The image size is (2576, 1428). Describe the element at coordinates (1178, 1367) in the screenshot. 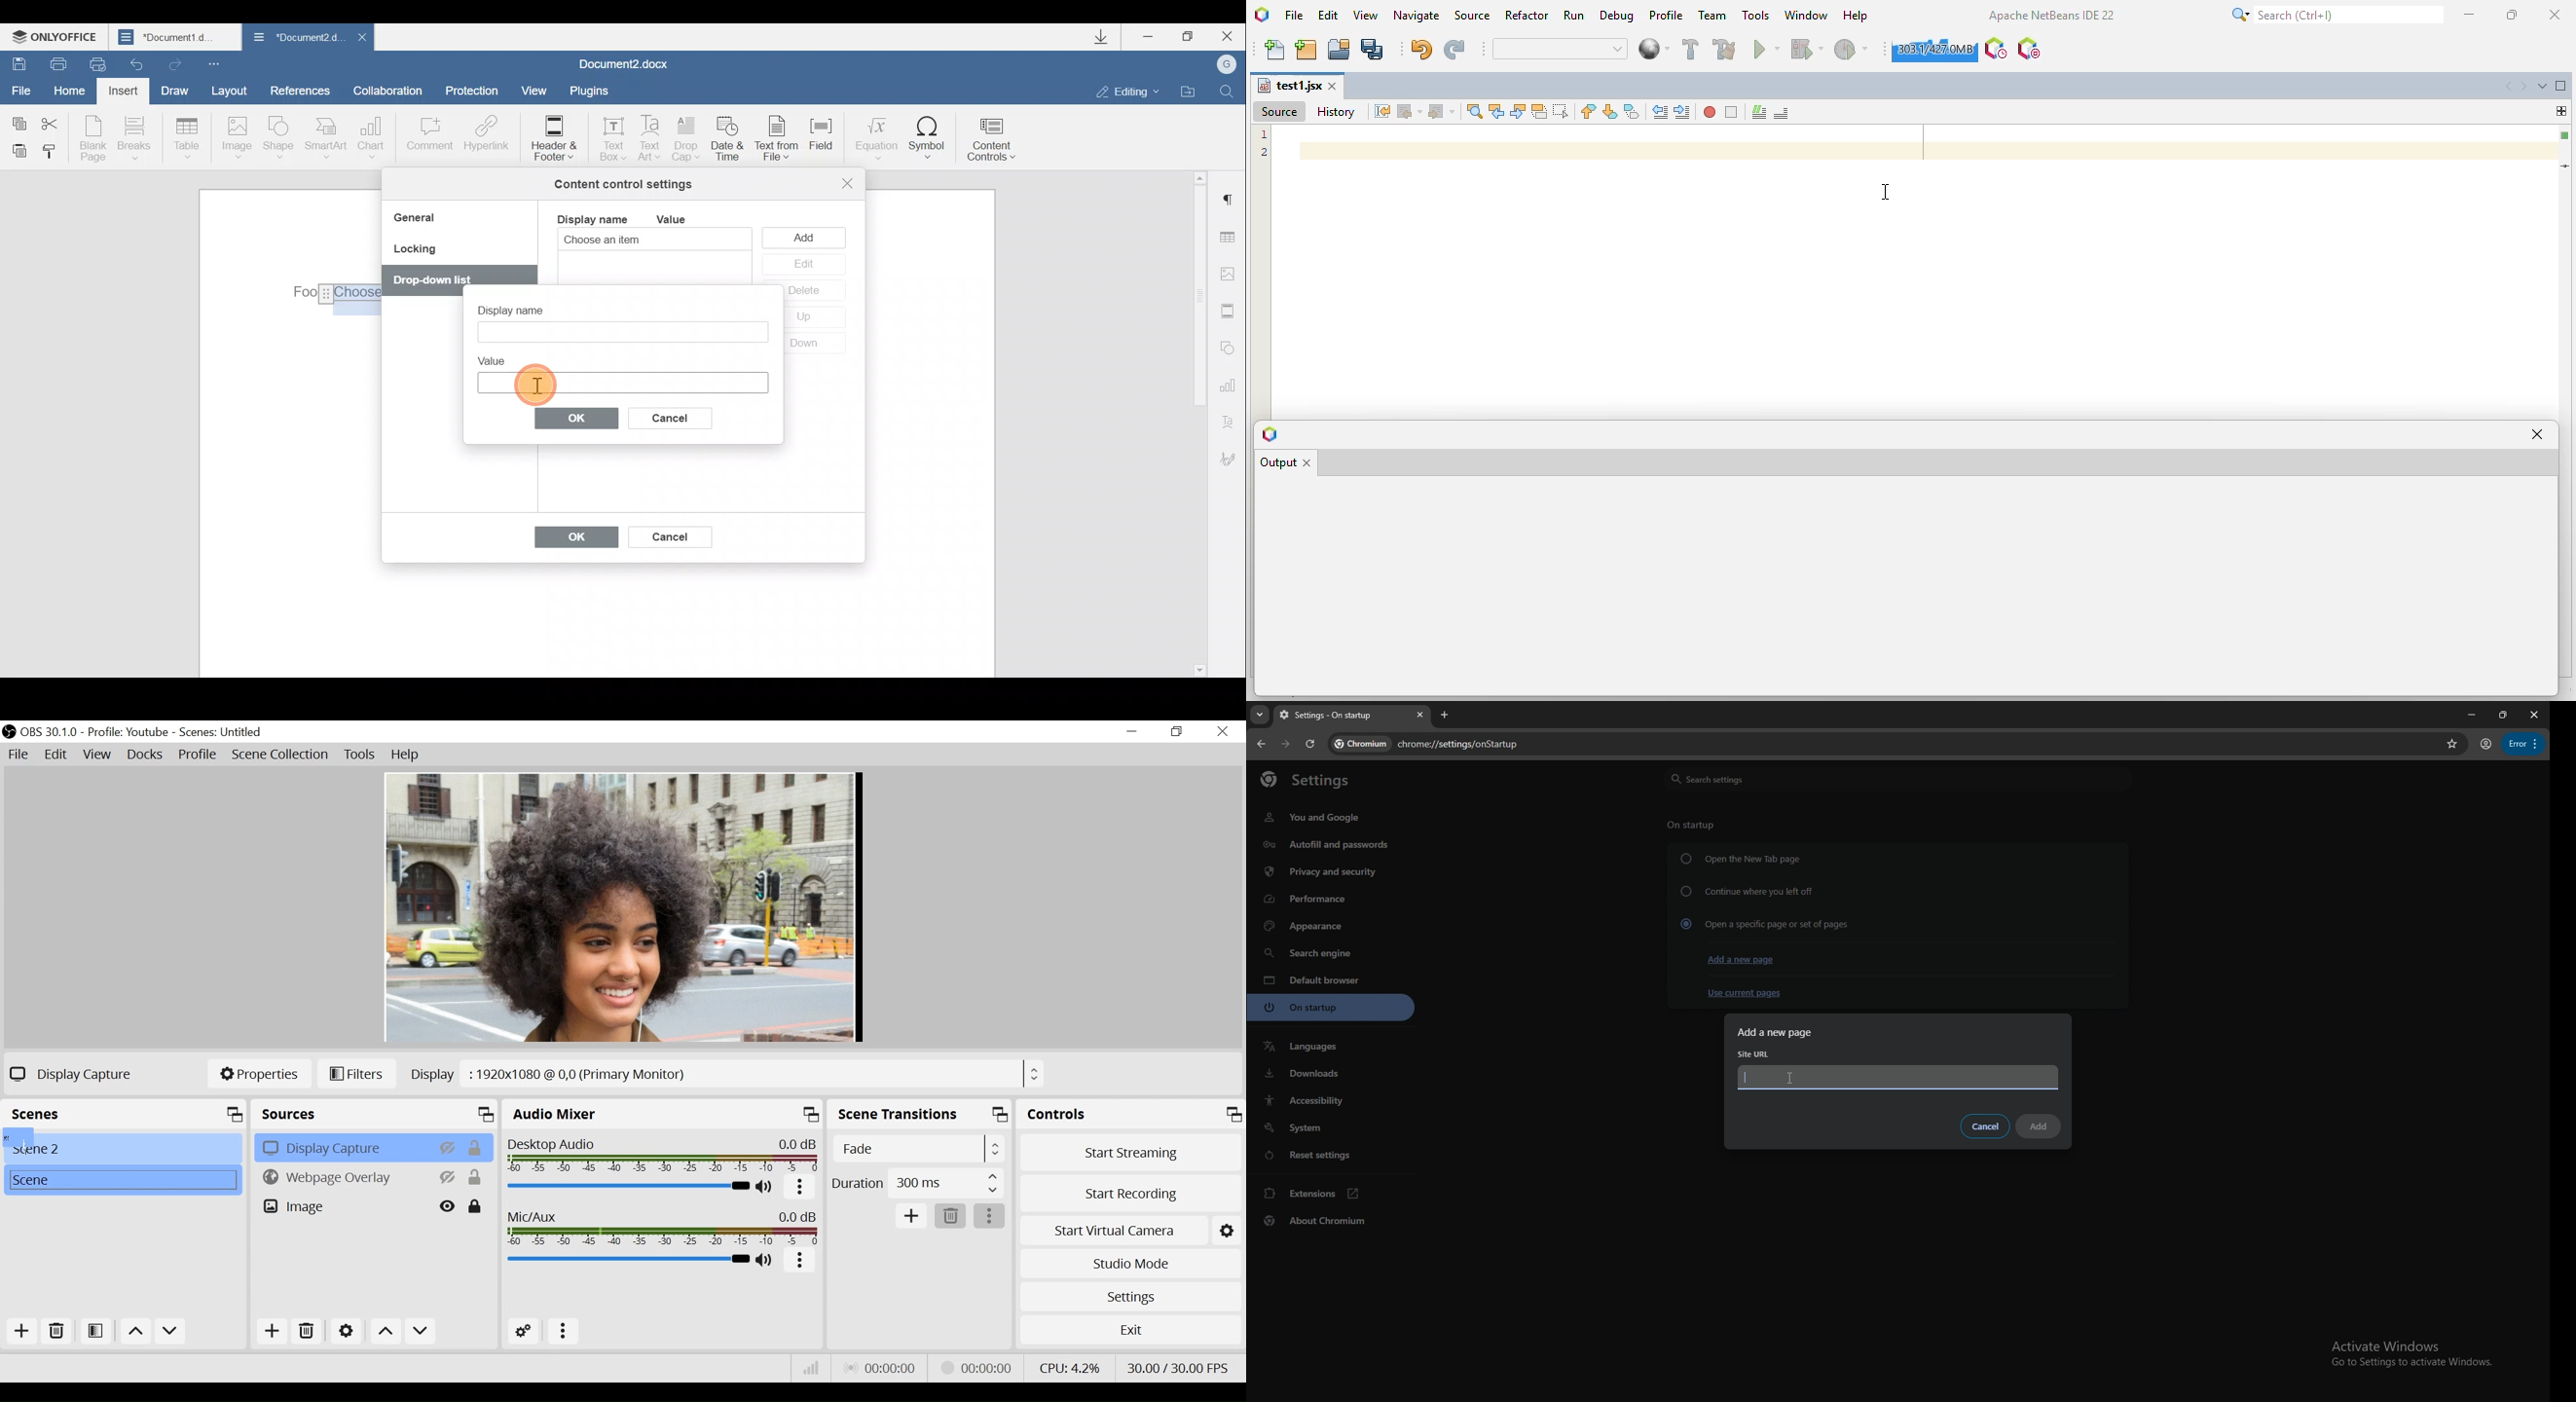

I see `Frame Per Second` at that location.